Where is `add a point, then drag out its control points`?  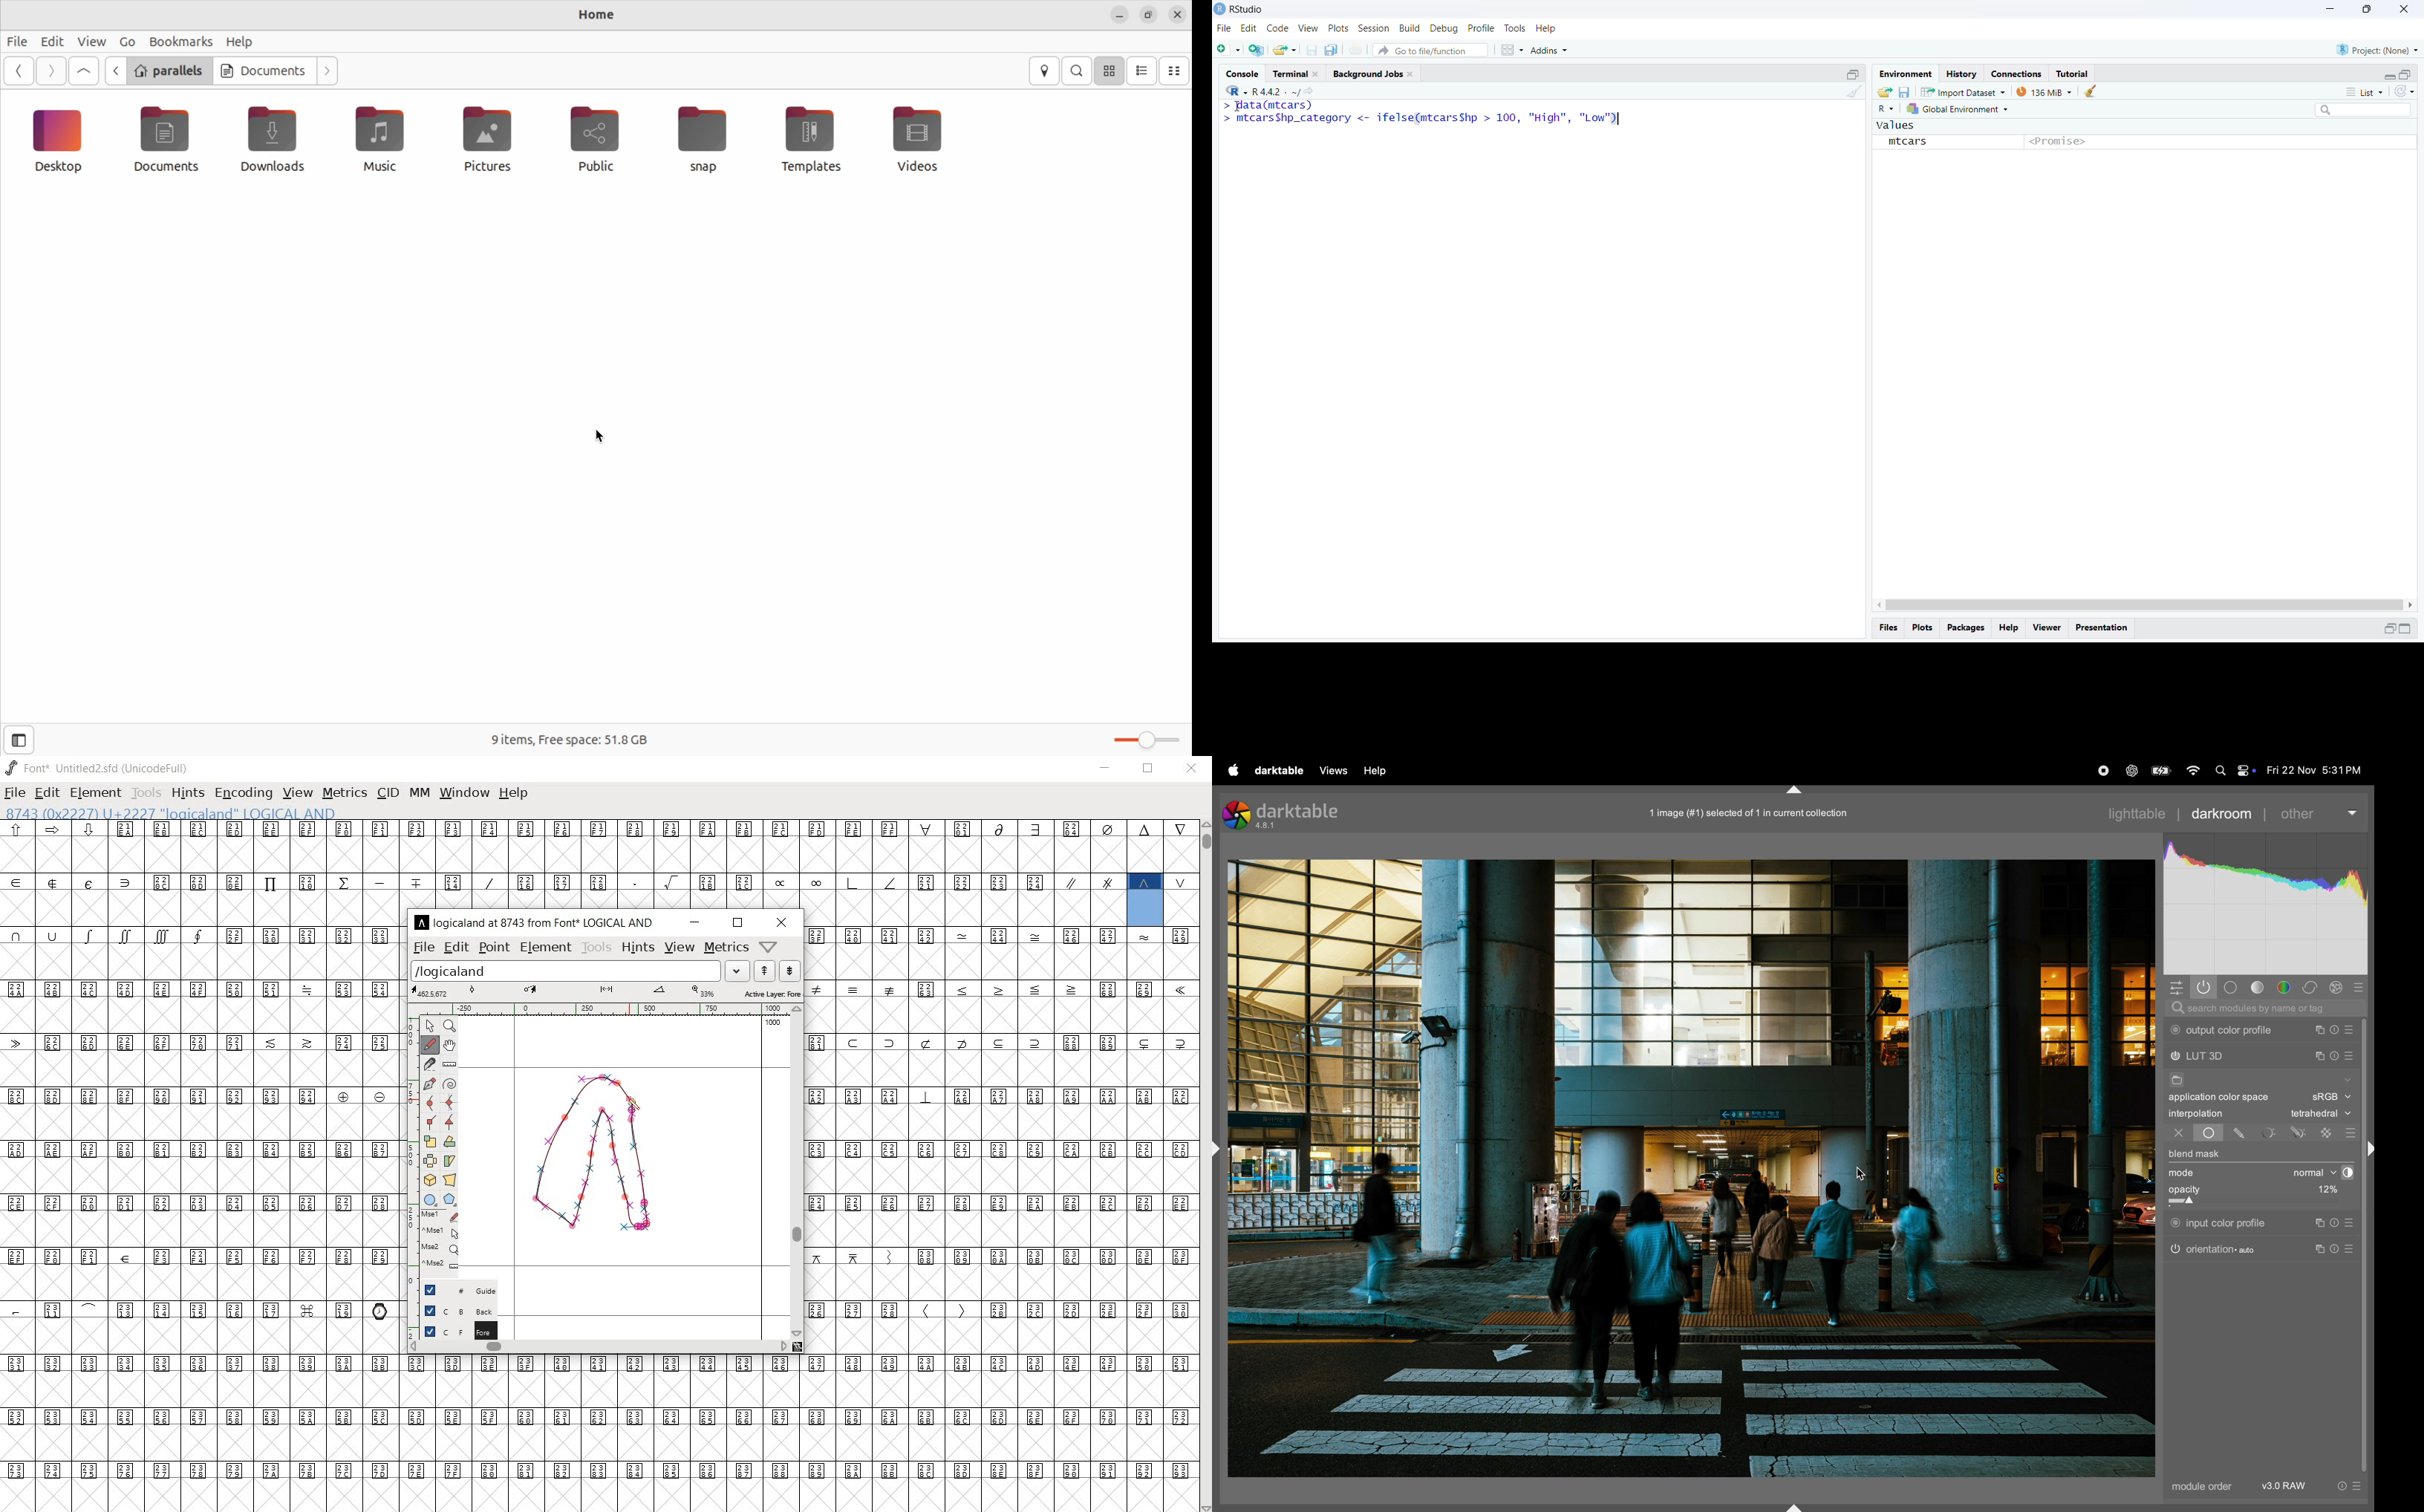
add a point, then drag out its control points is located at coordinates (431, 1084).